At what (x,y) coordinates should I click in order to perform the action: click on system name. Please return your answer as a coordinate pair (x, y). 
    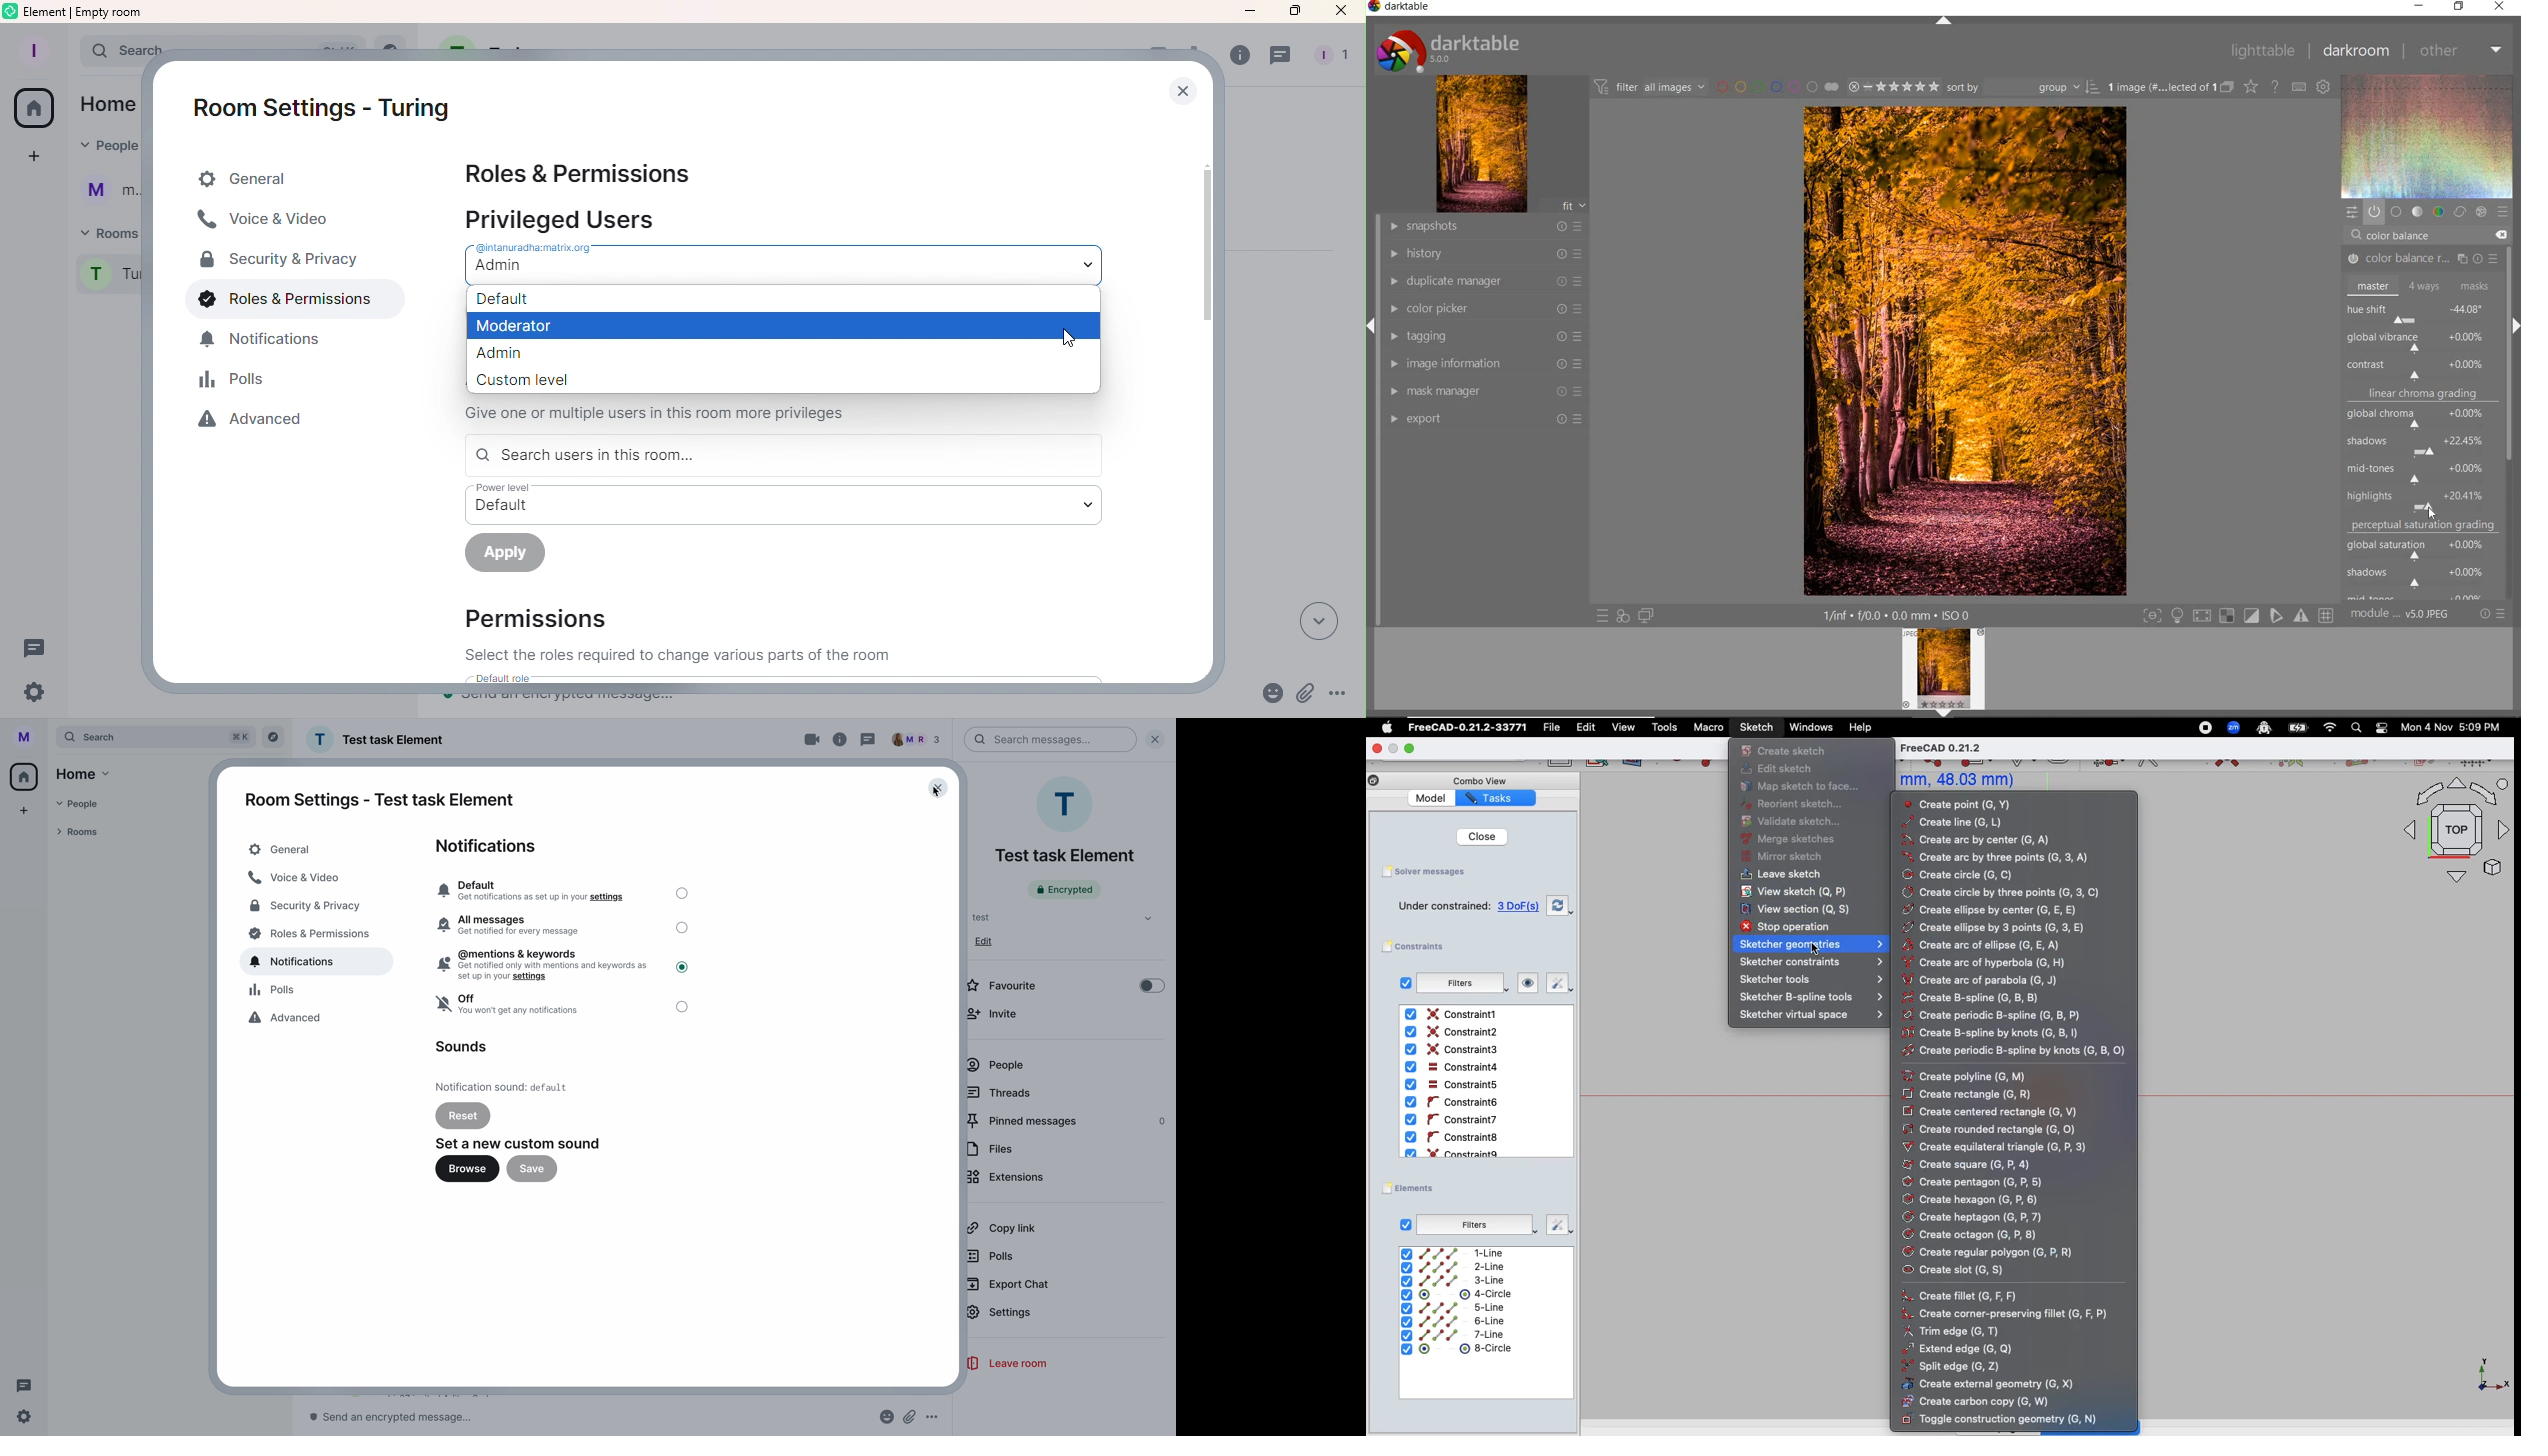
    Looking at the image, I should click on (1399, 7).